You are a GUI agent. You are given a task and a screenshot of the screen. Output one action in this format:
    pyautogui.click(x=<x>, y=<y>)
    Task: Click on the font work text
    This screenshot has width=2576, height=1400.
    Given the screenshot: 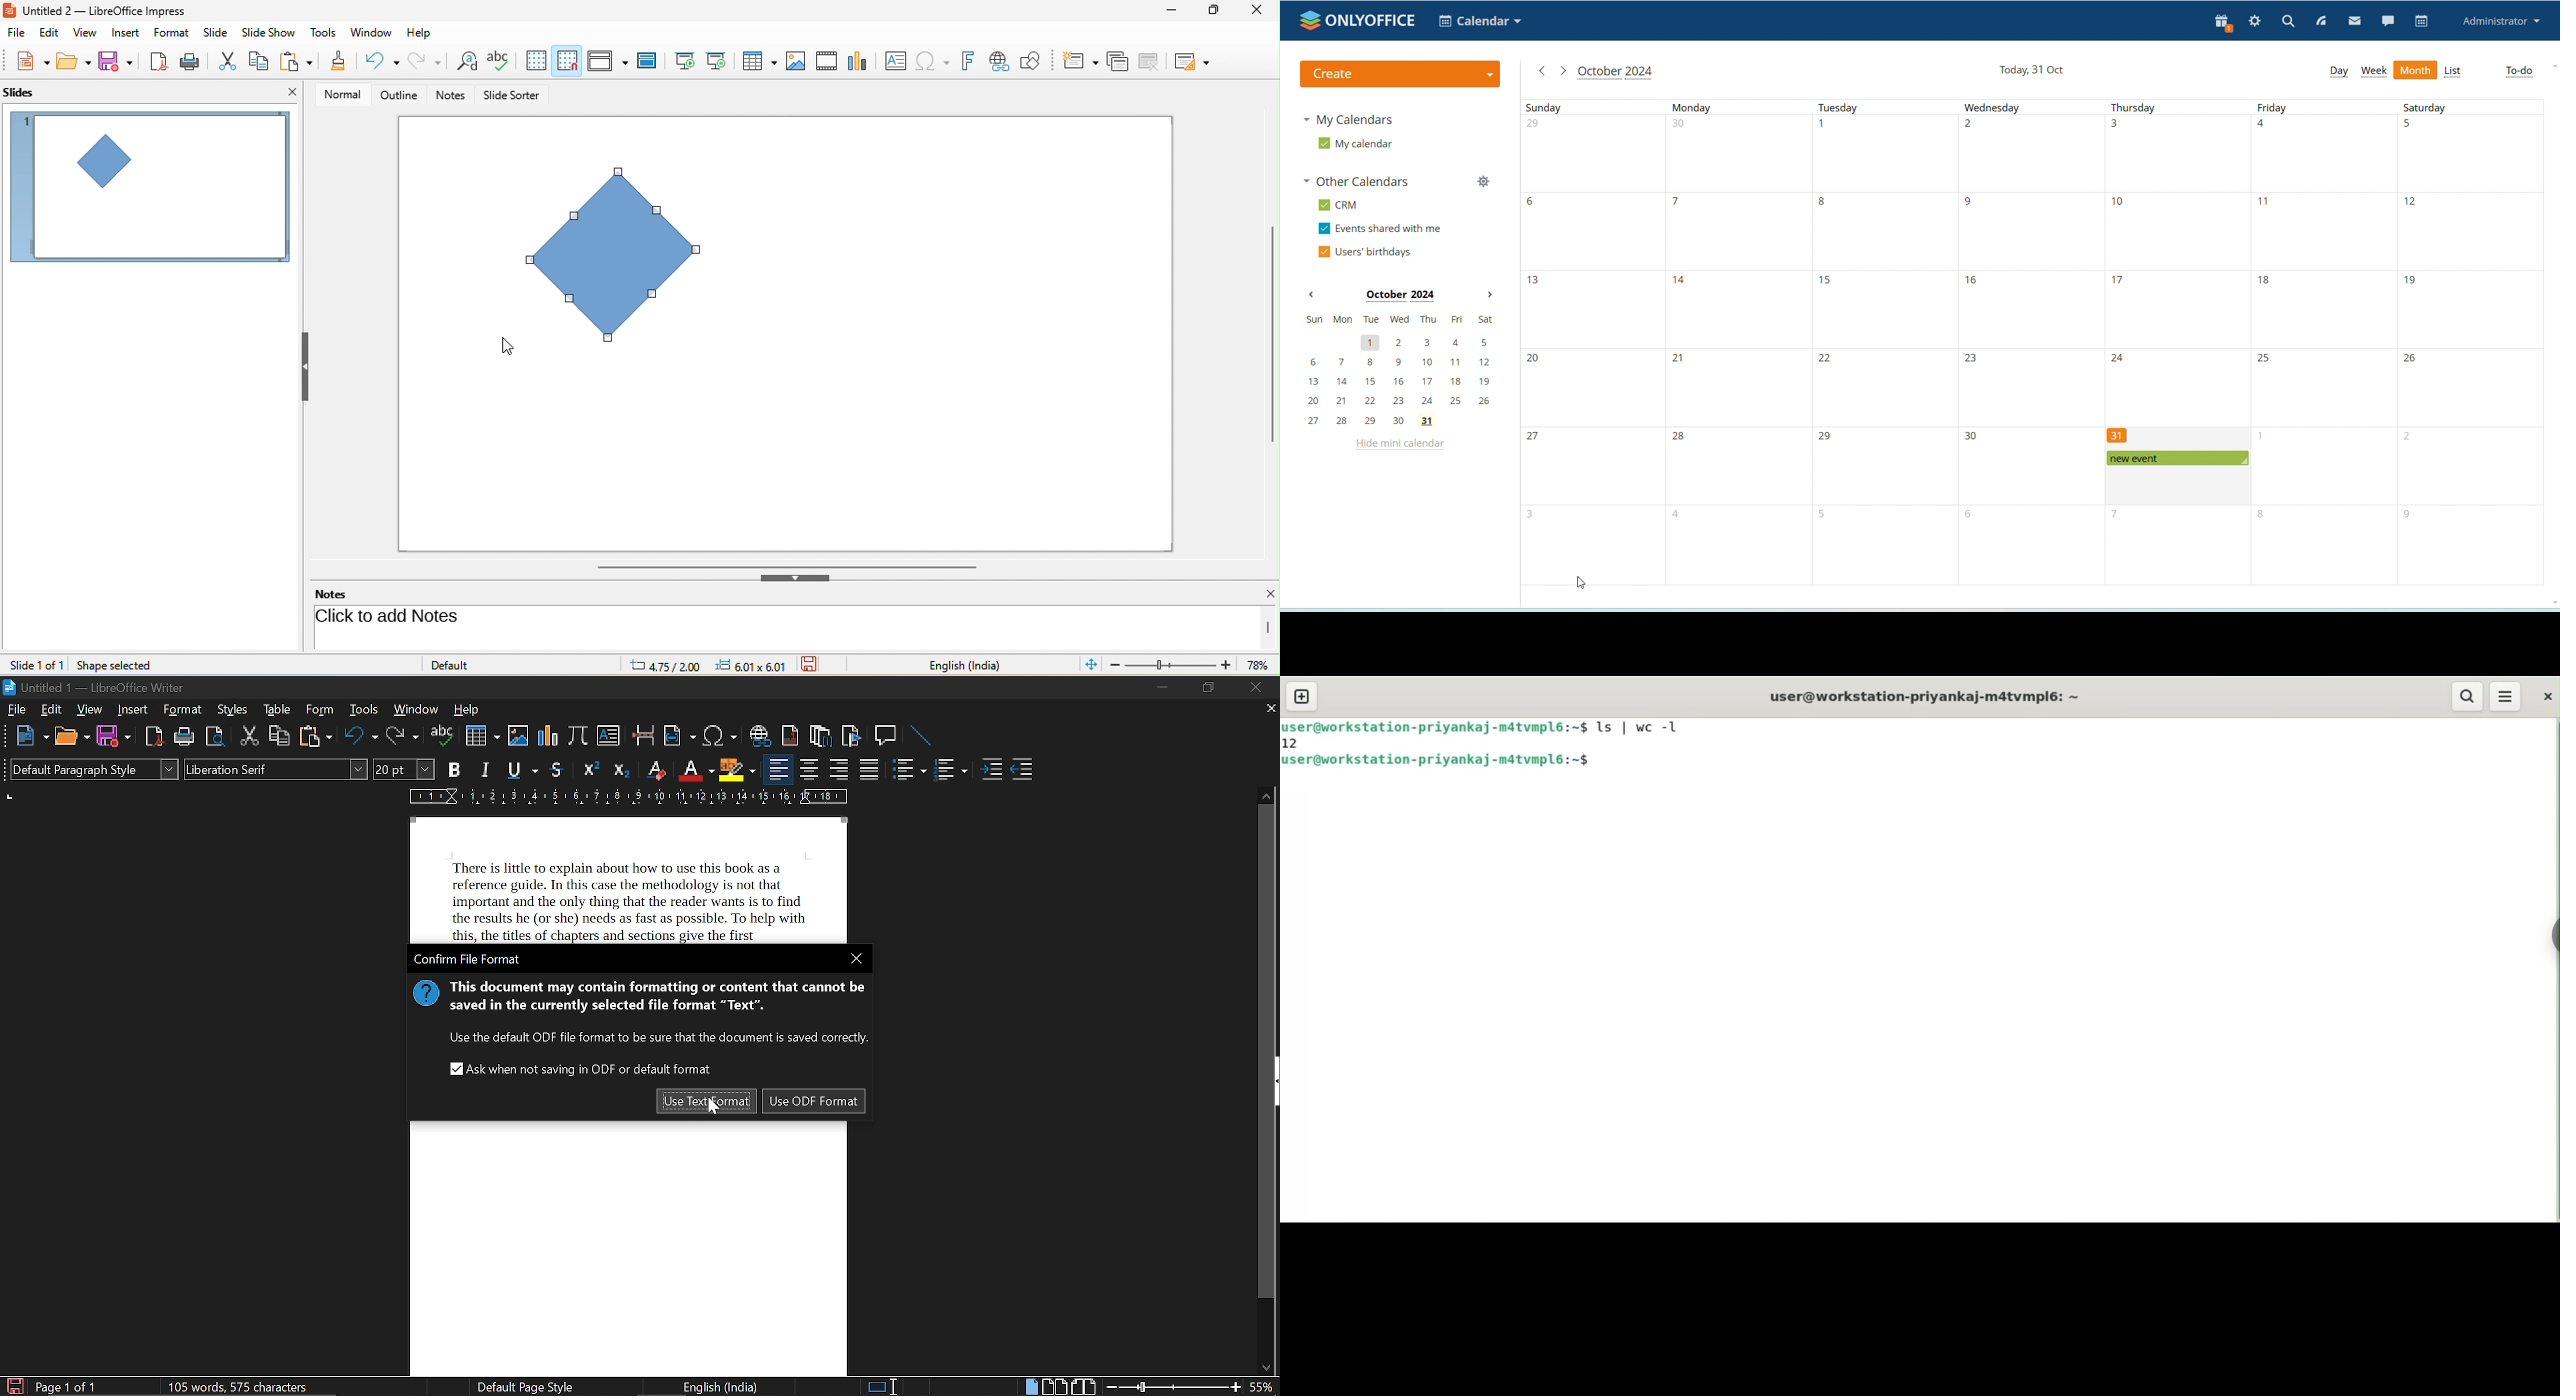 What is the action you would take?
    pyautogui.click(x=971, y=59)
    